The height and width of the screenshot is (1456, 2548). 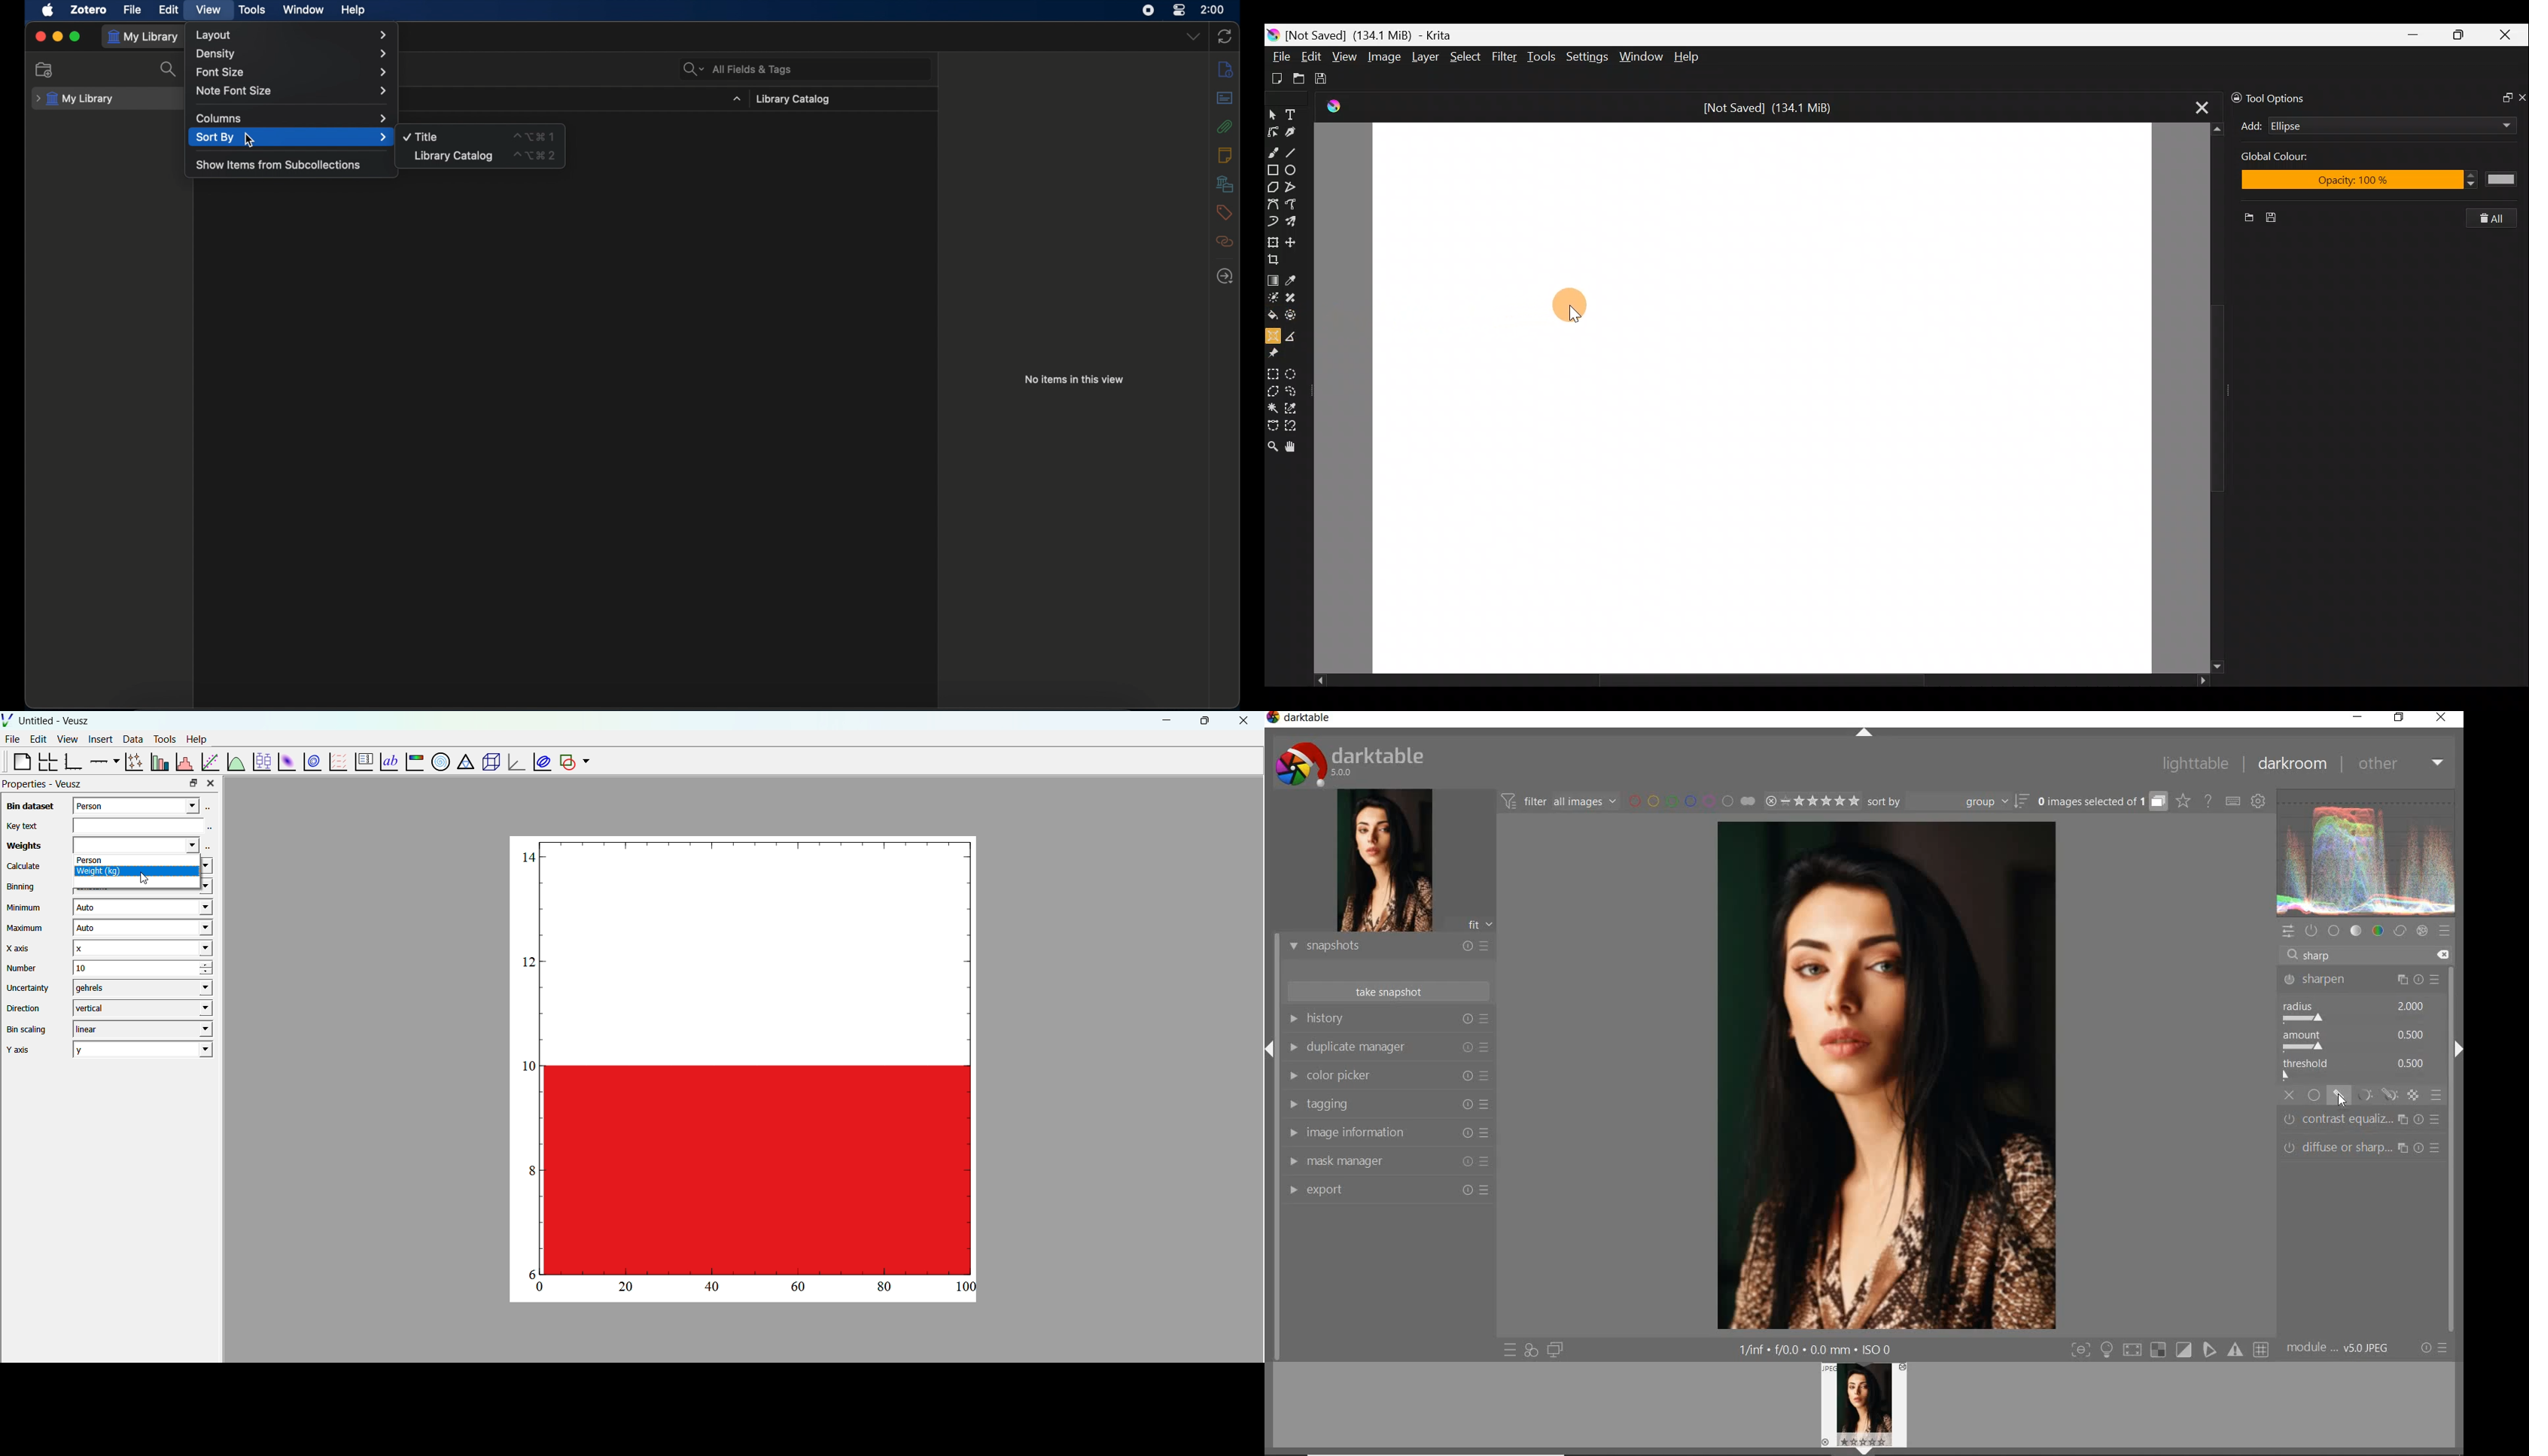 What do you see at coordinates (1756, 396) in the screenshot?
I see `Canvas` at bounding box center [1756, 396].